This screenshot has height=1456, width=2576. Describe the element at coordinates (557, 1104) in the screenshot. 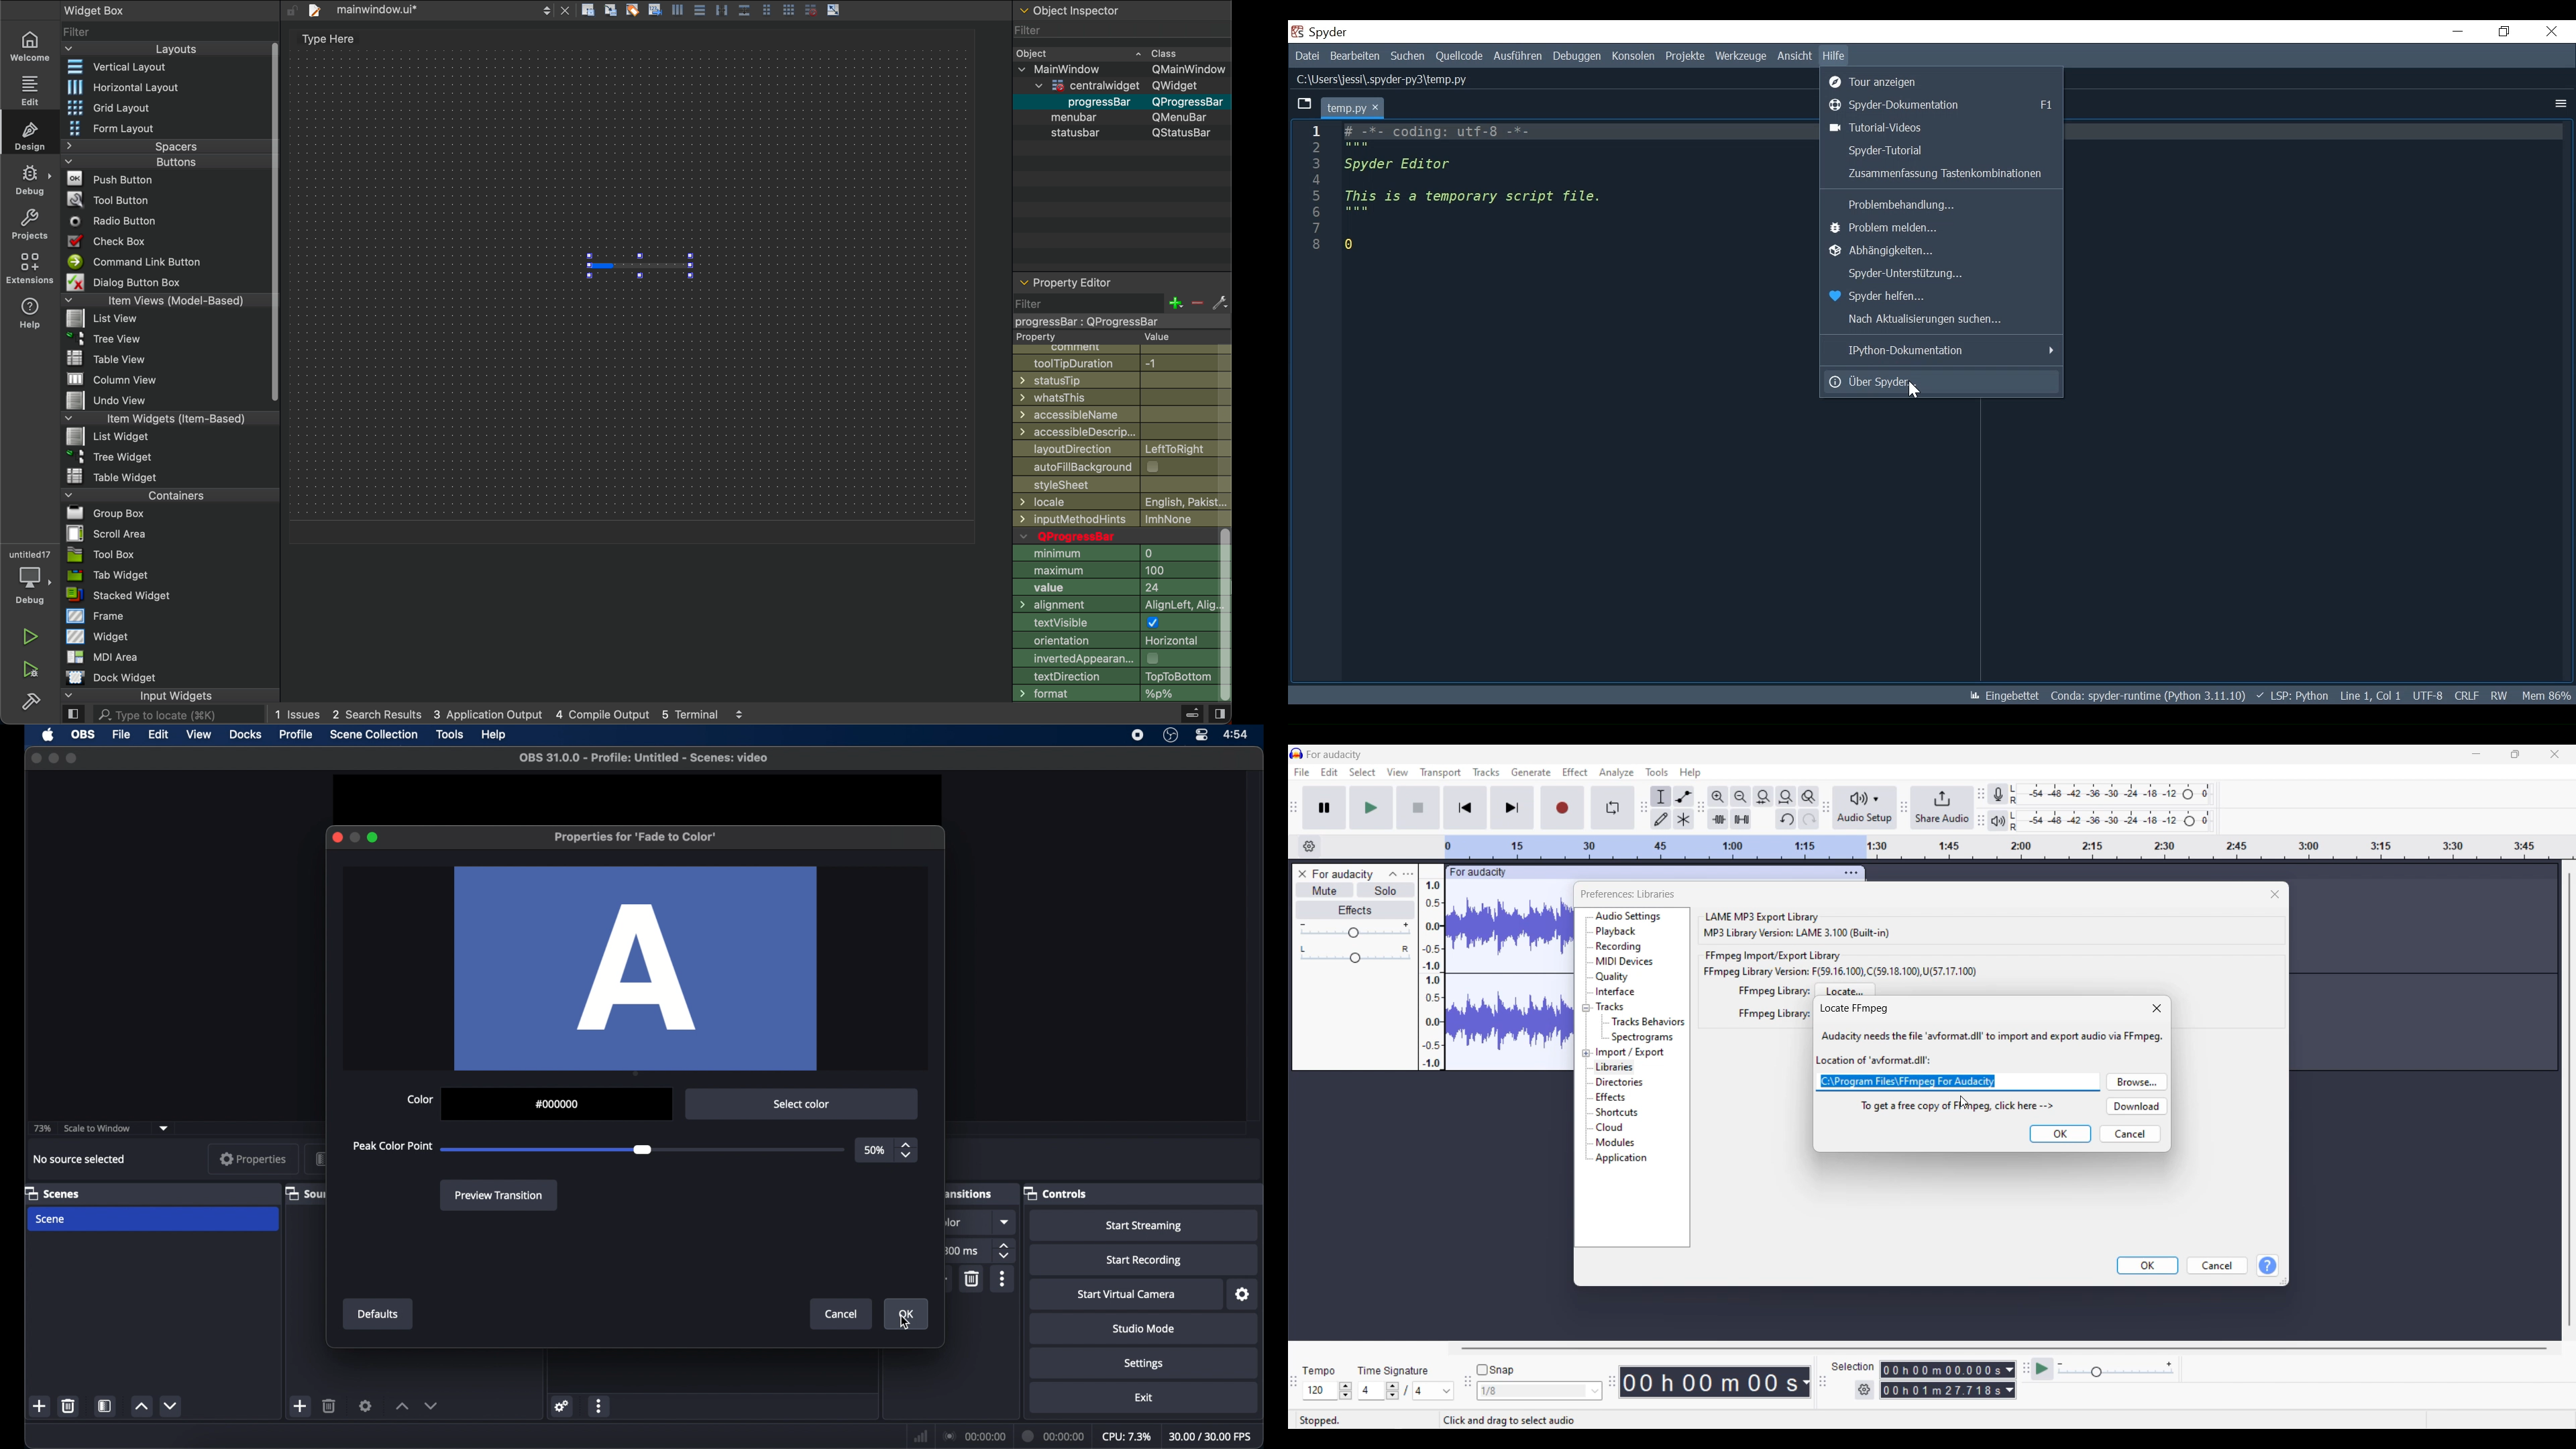

I see `000000` at that location.